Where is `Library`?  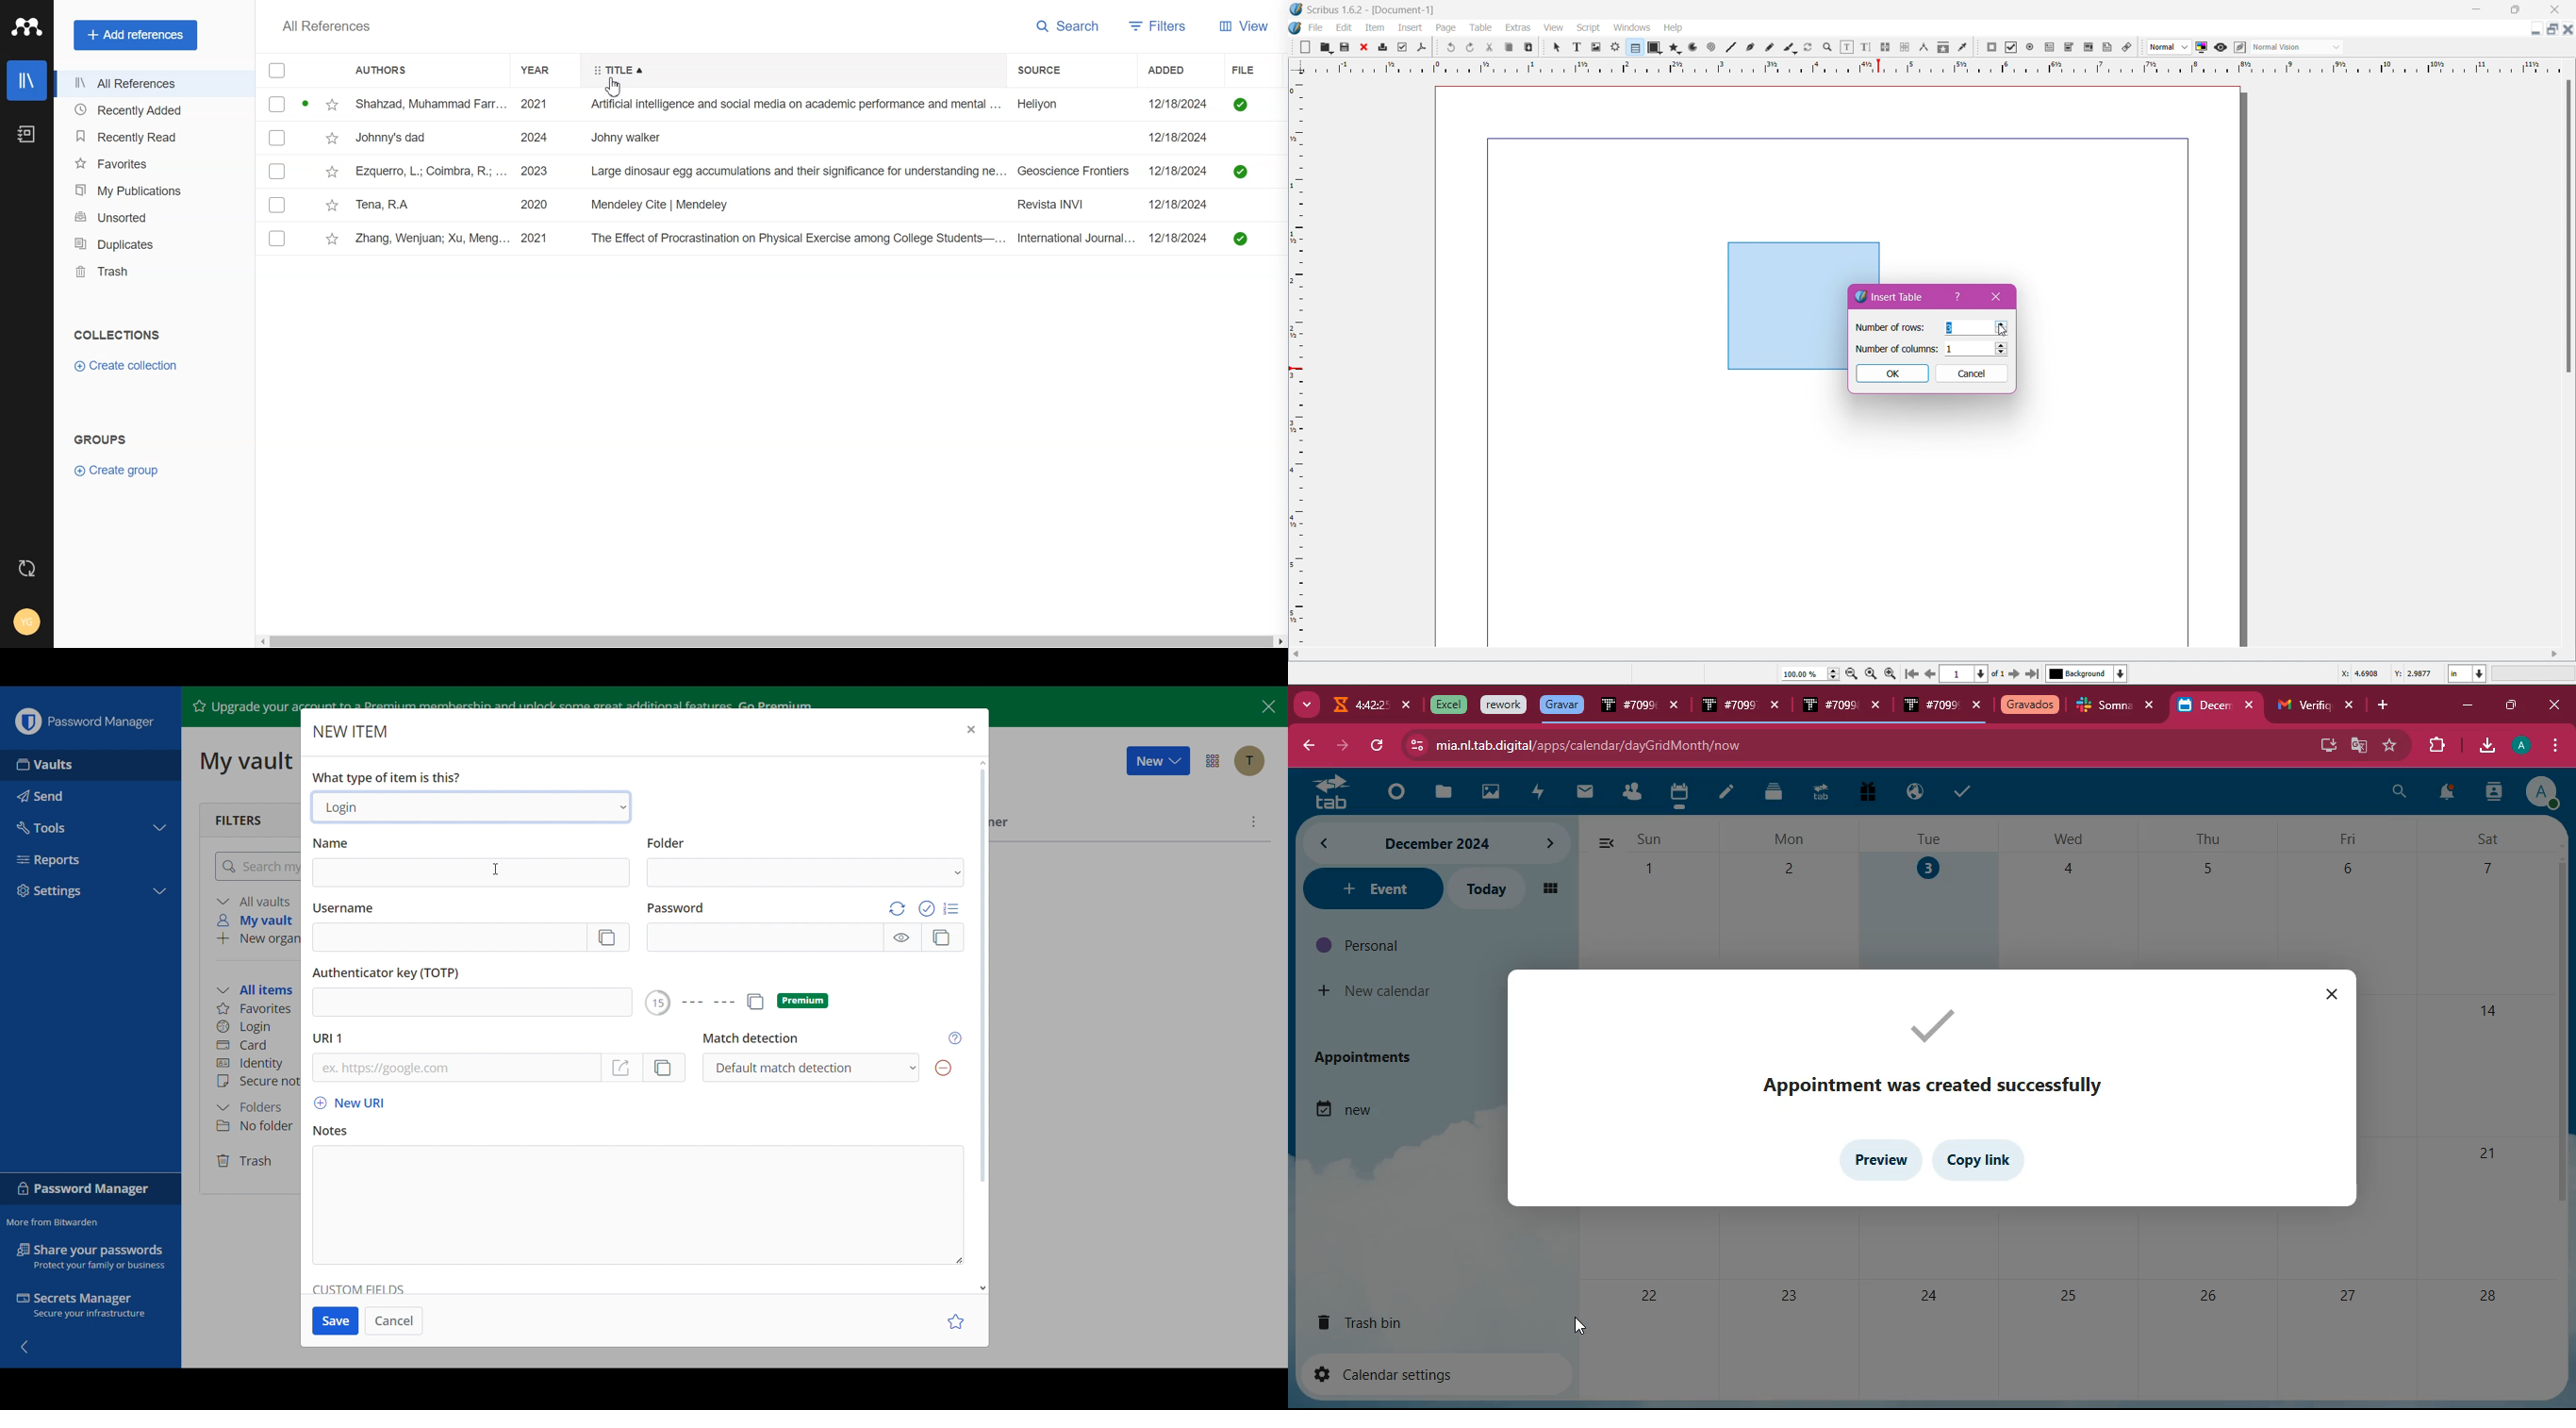
Library is located at coordinates (26, 81).